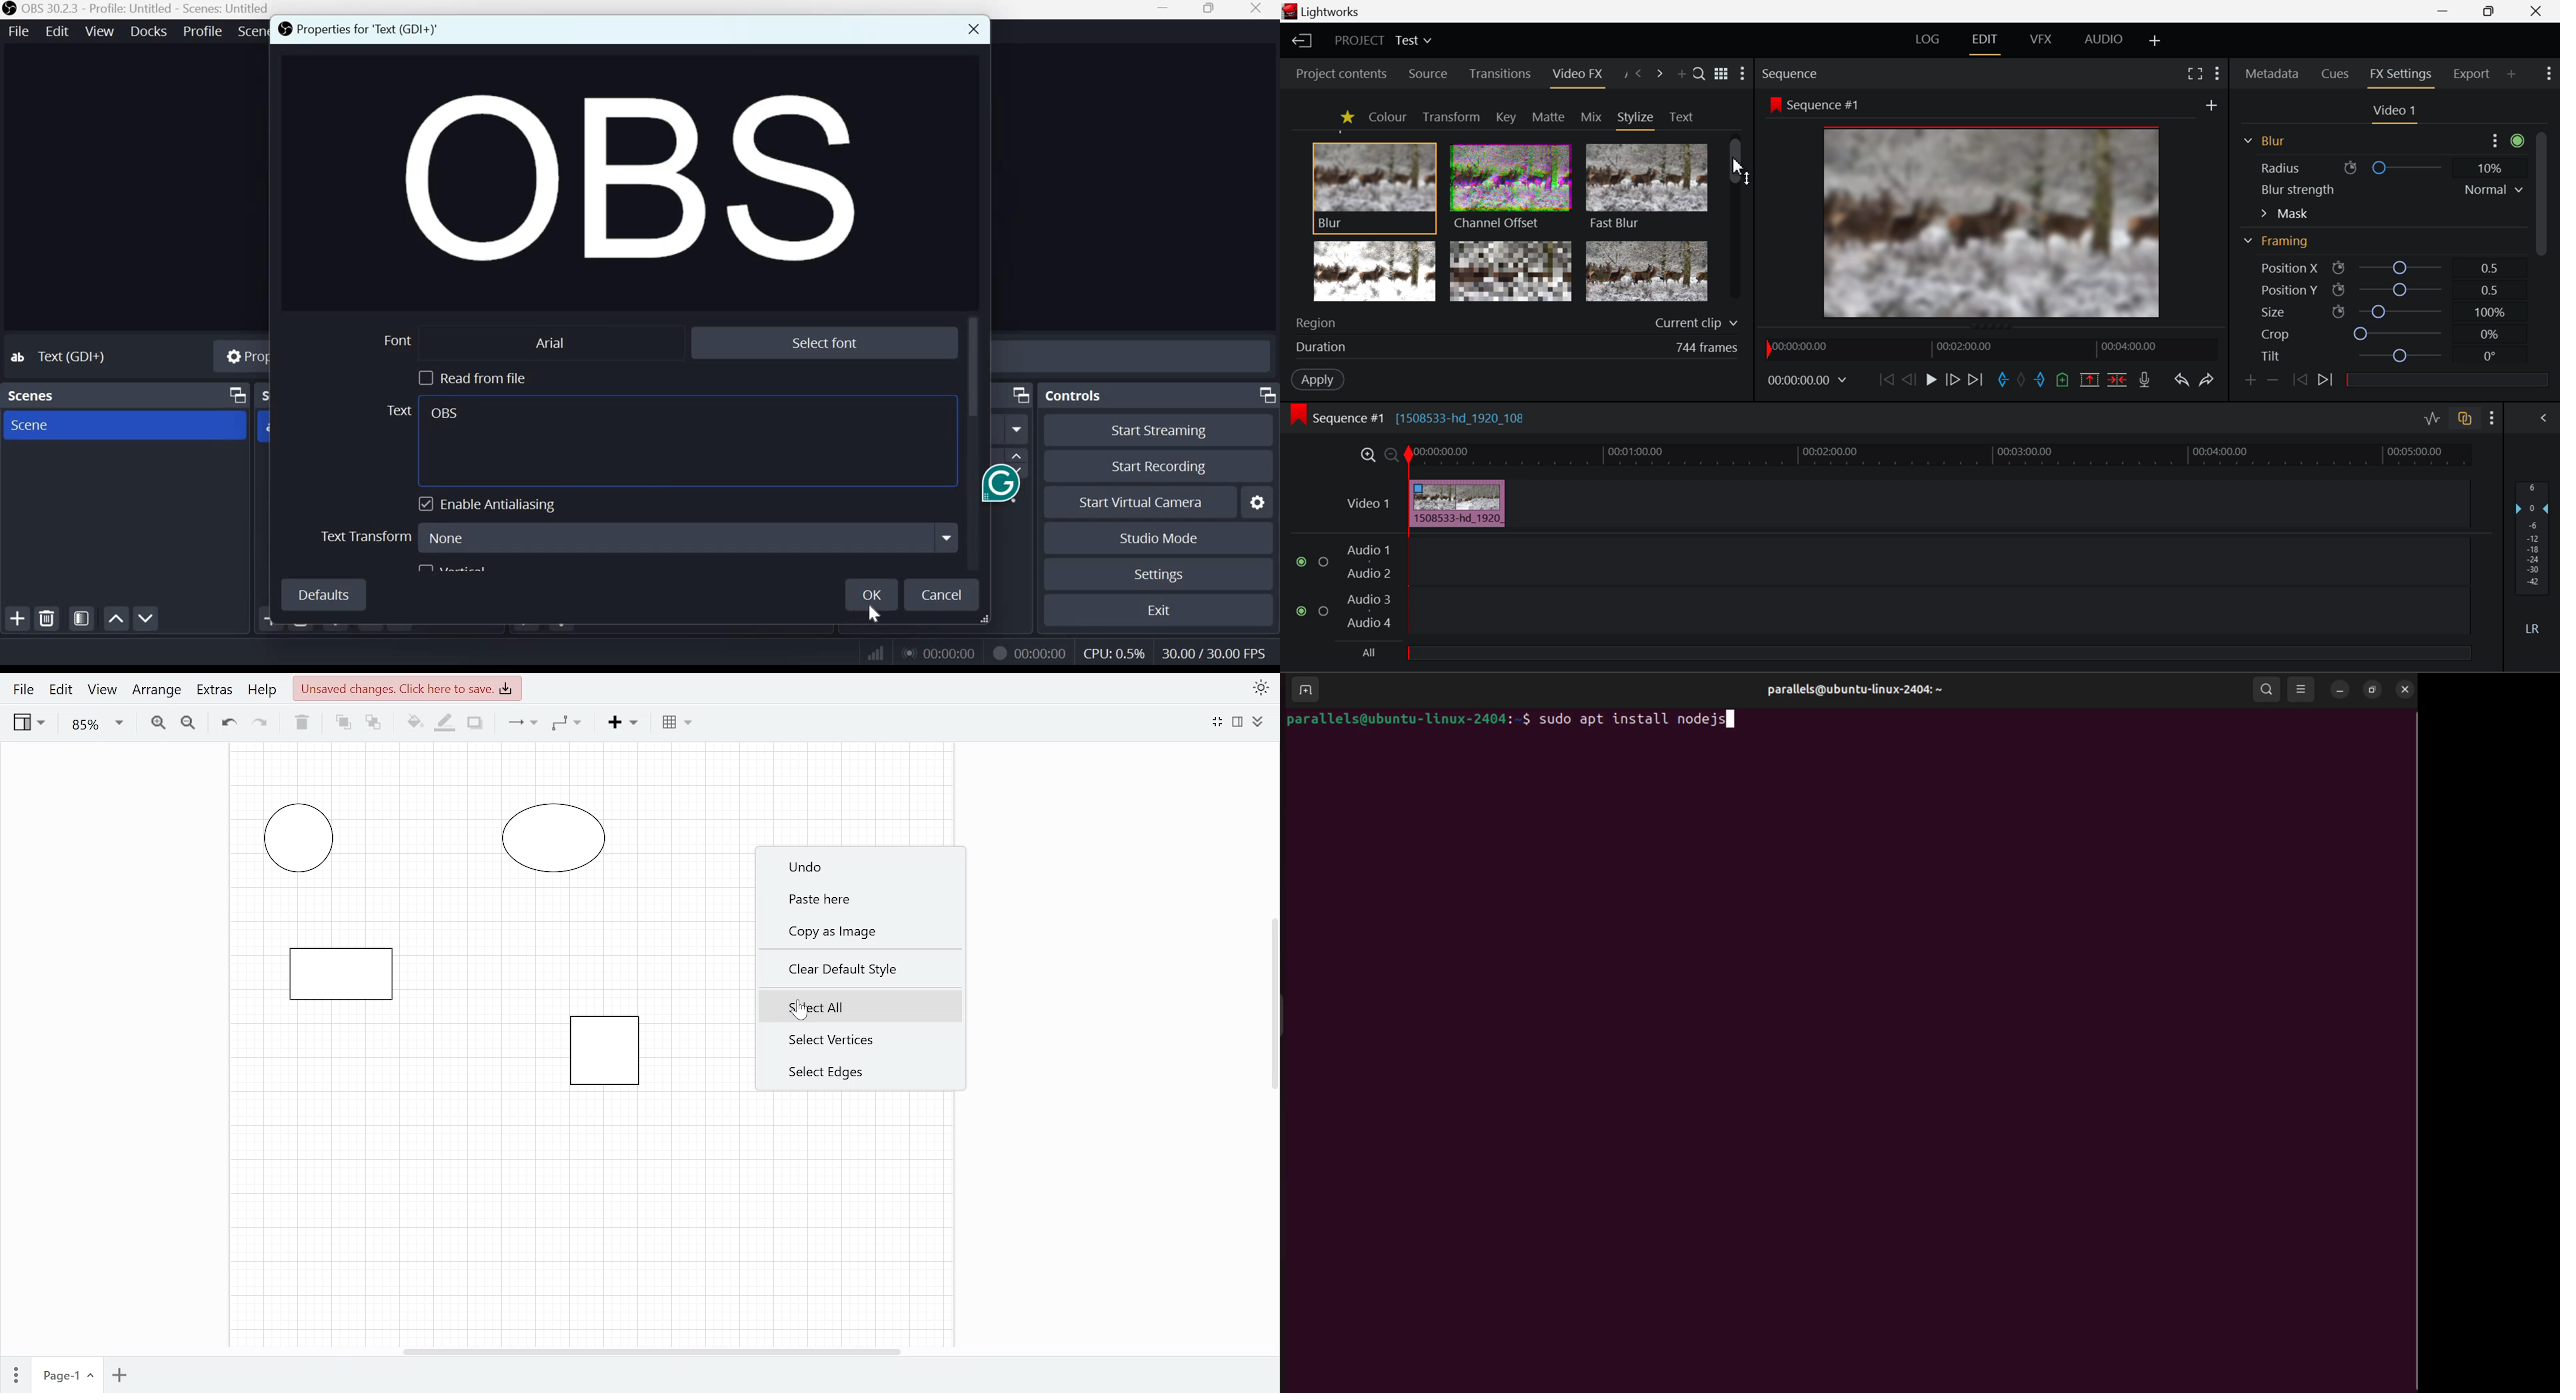  I want to click on Toggle audio levels editing, so click(2431, 417).